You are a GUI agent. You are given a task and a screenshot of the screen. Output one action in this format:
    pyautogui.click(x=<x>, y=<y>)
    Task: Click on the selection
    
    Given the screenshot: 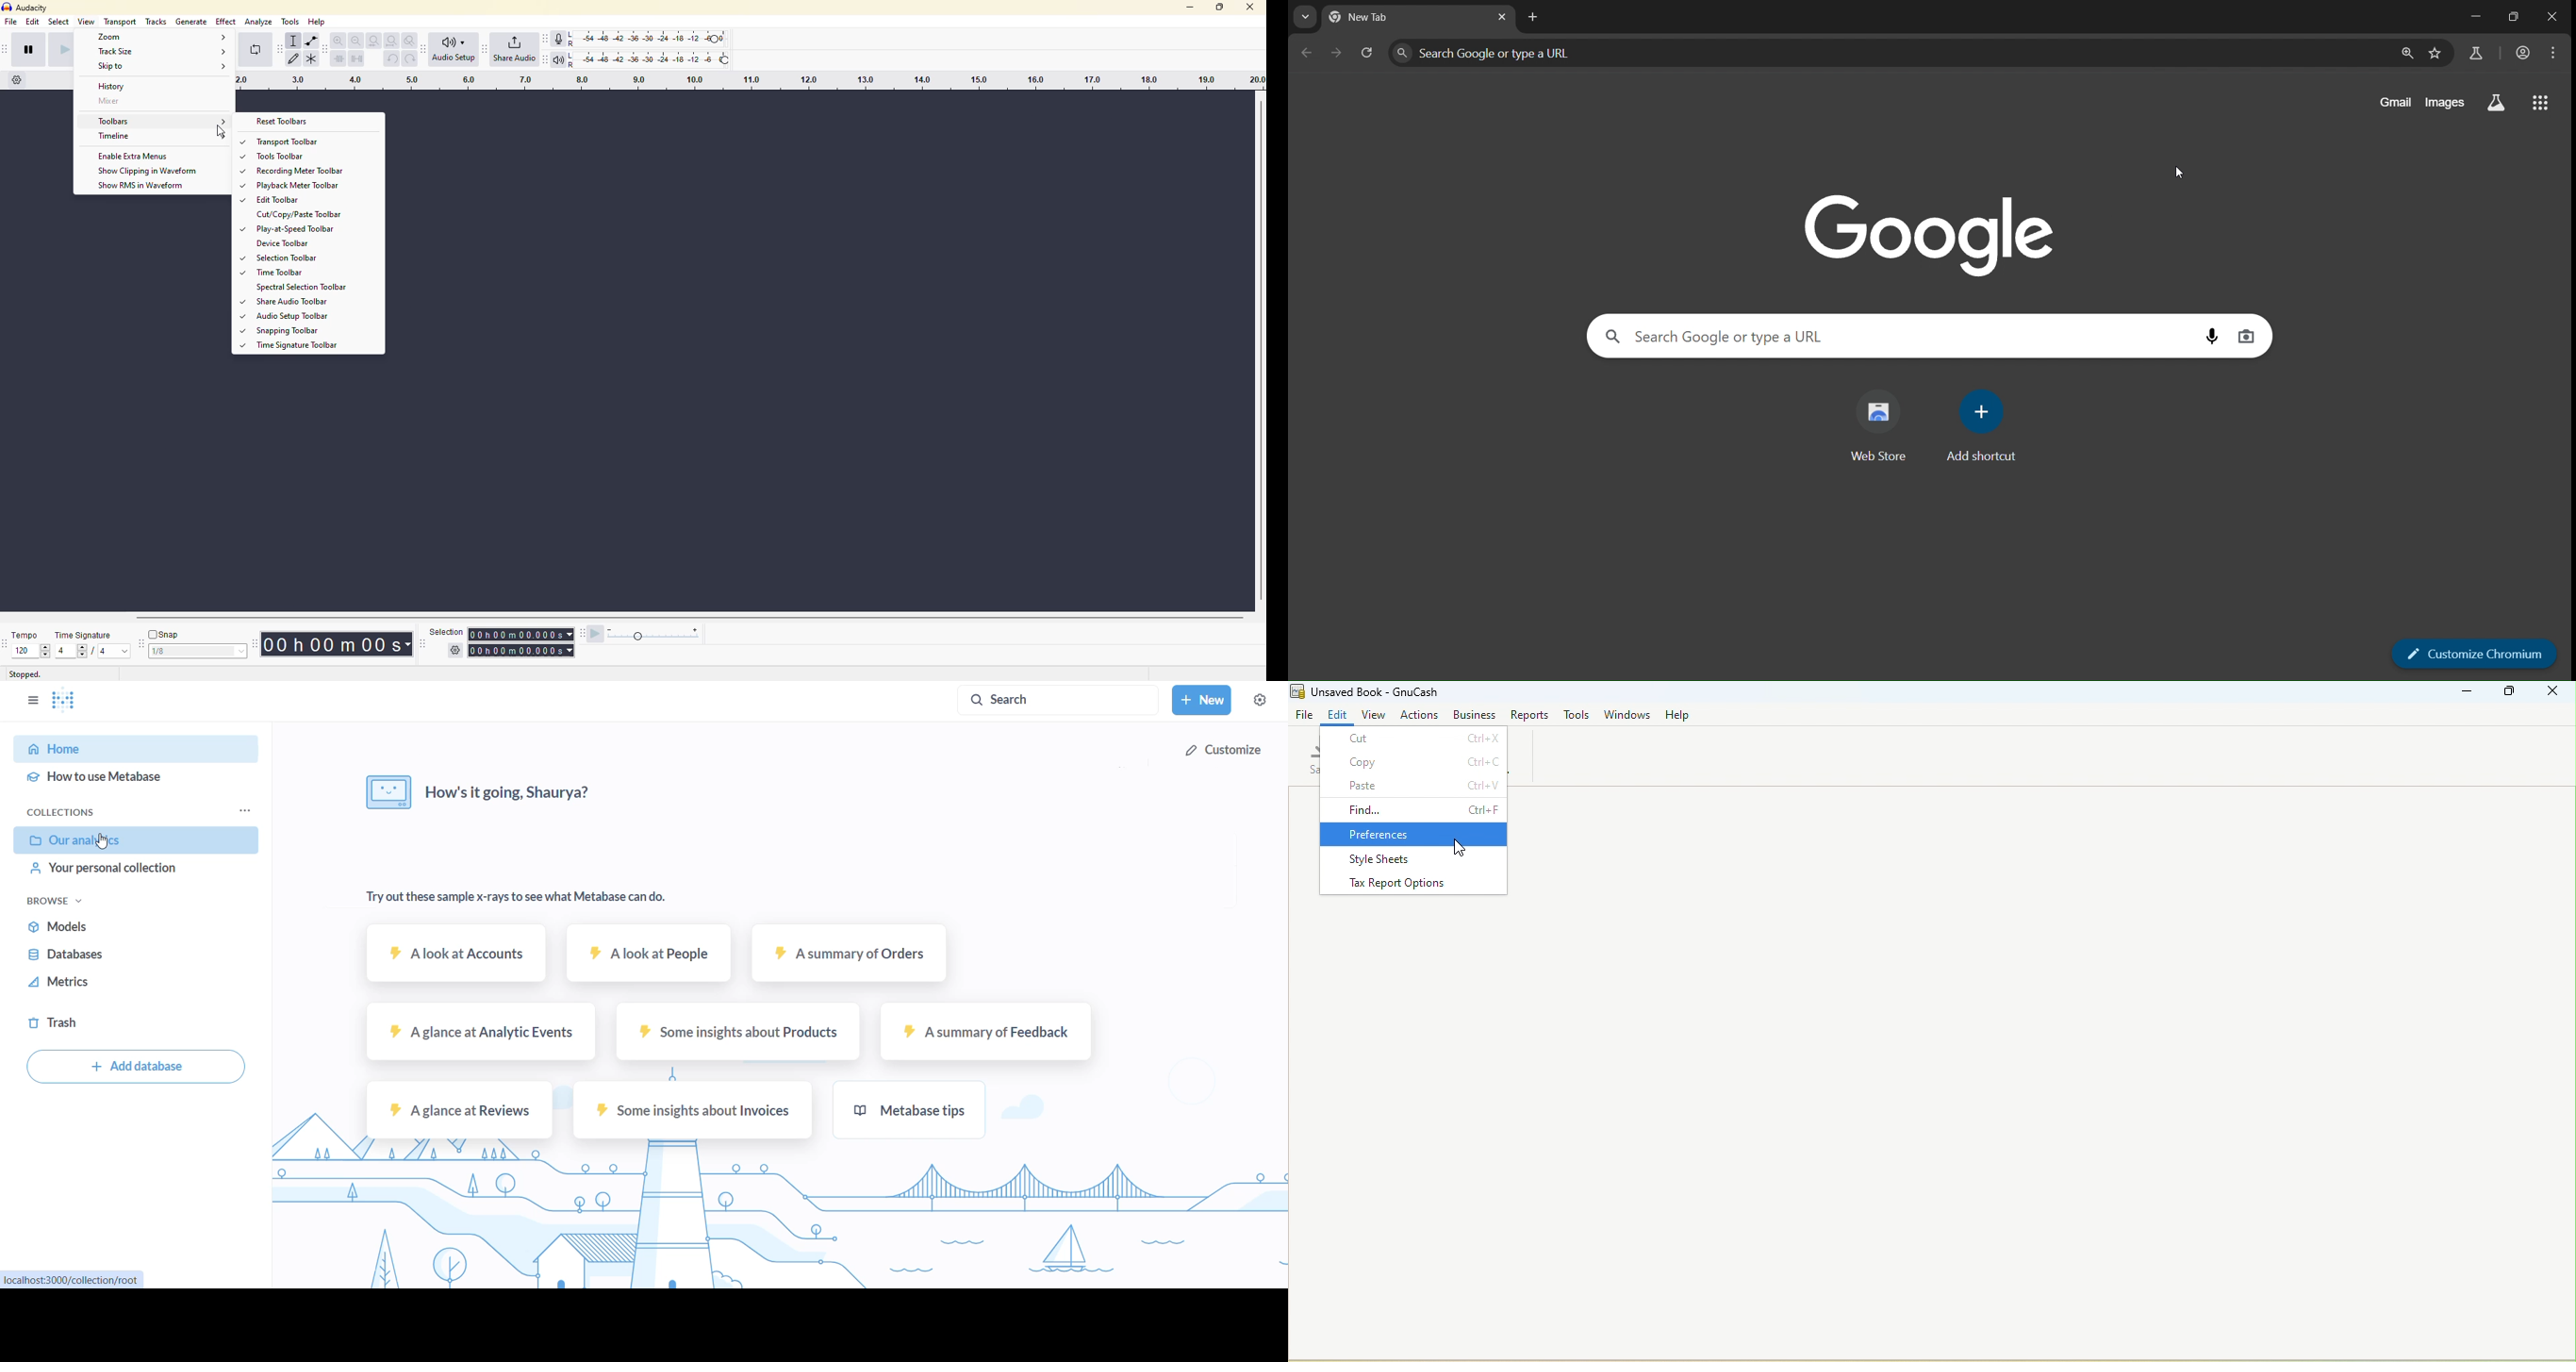 What is the action you would take?
    pyautogui.click(x=446, y=632)
    